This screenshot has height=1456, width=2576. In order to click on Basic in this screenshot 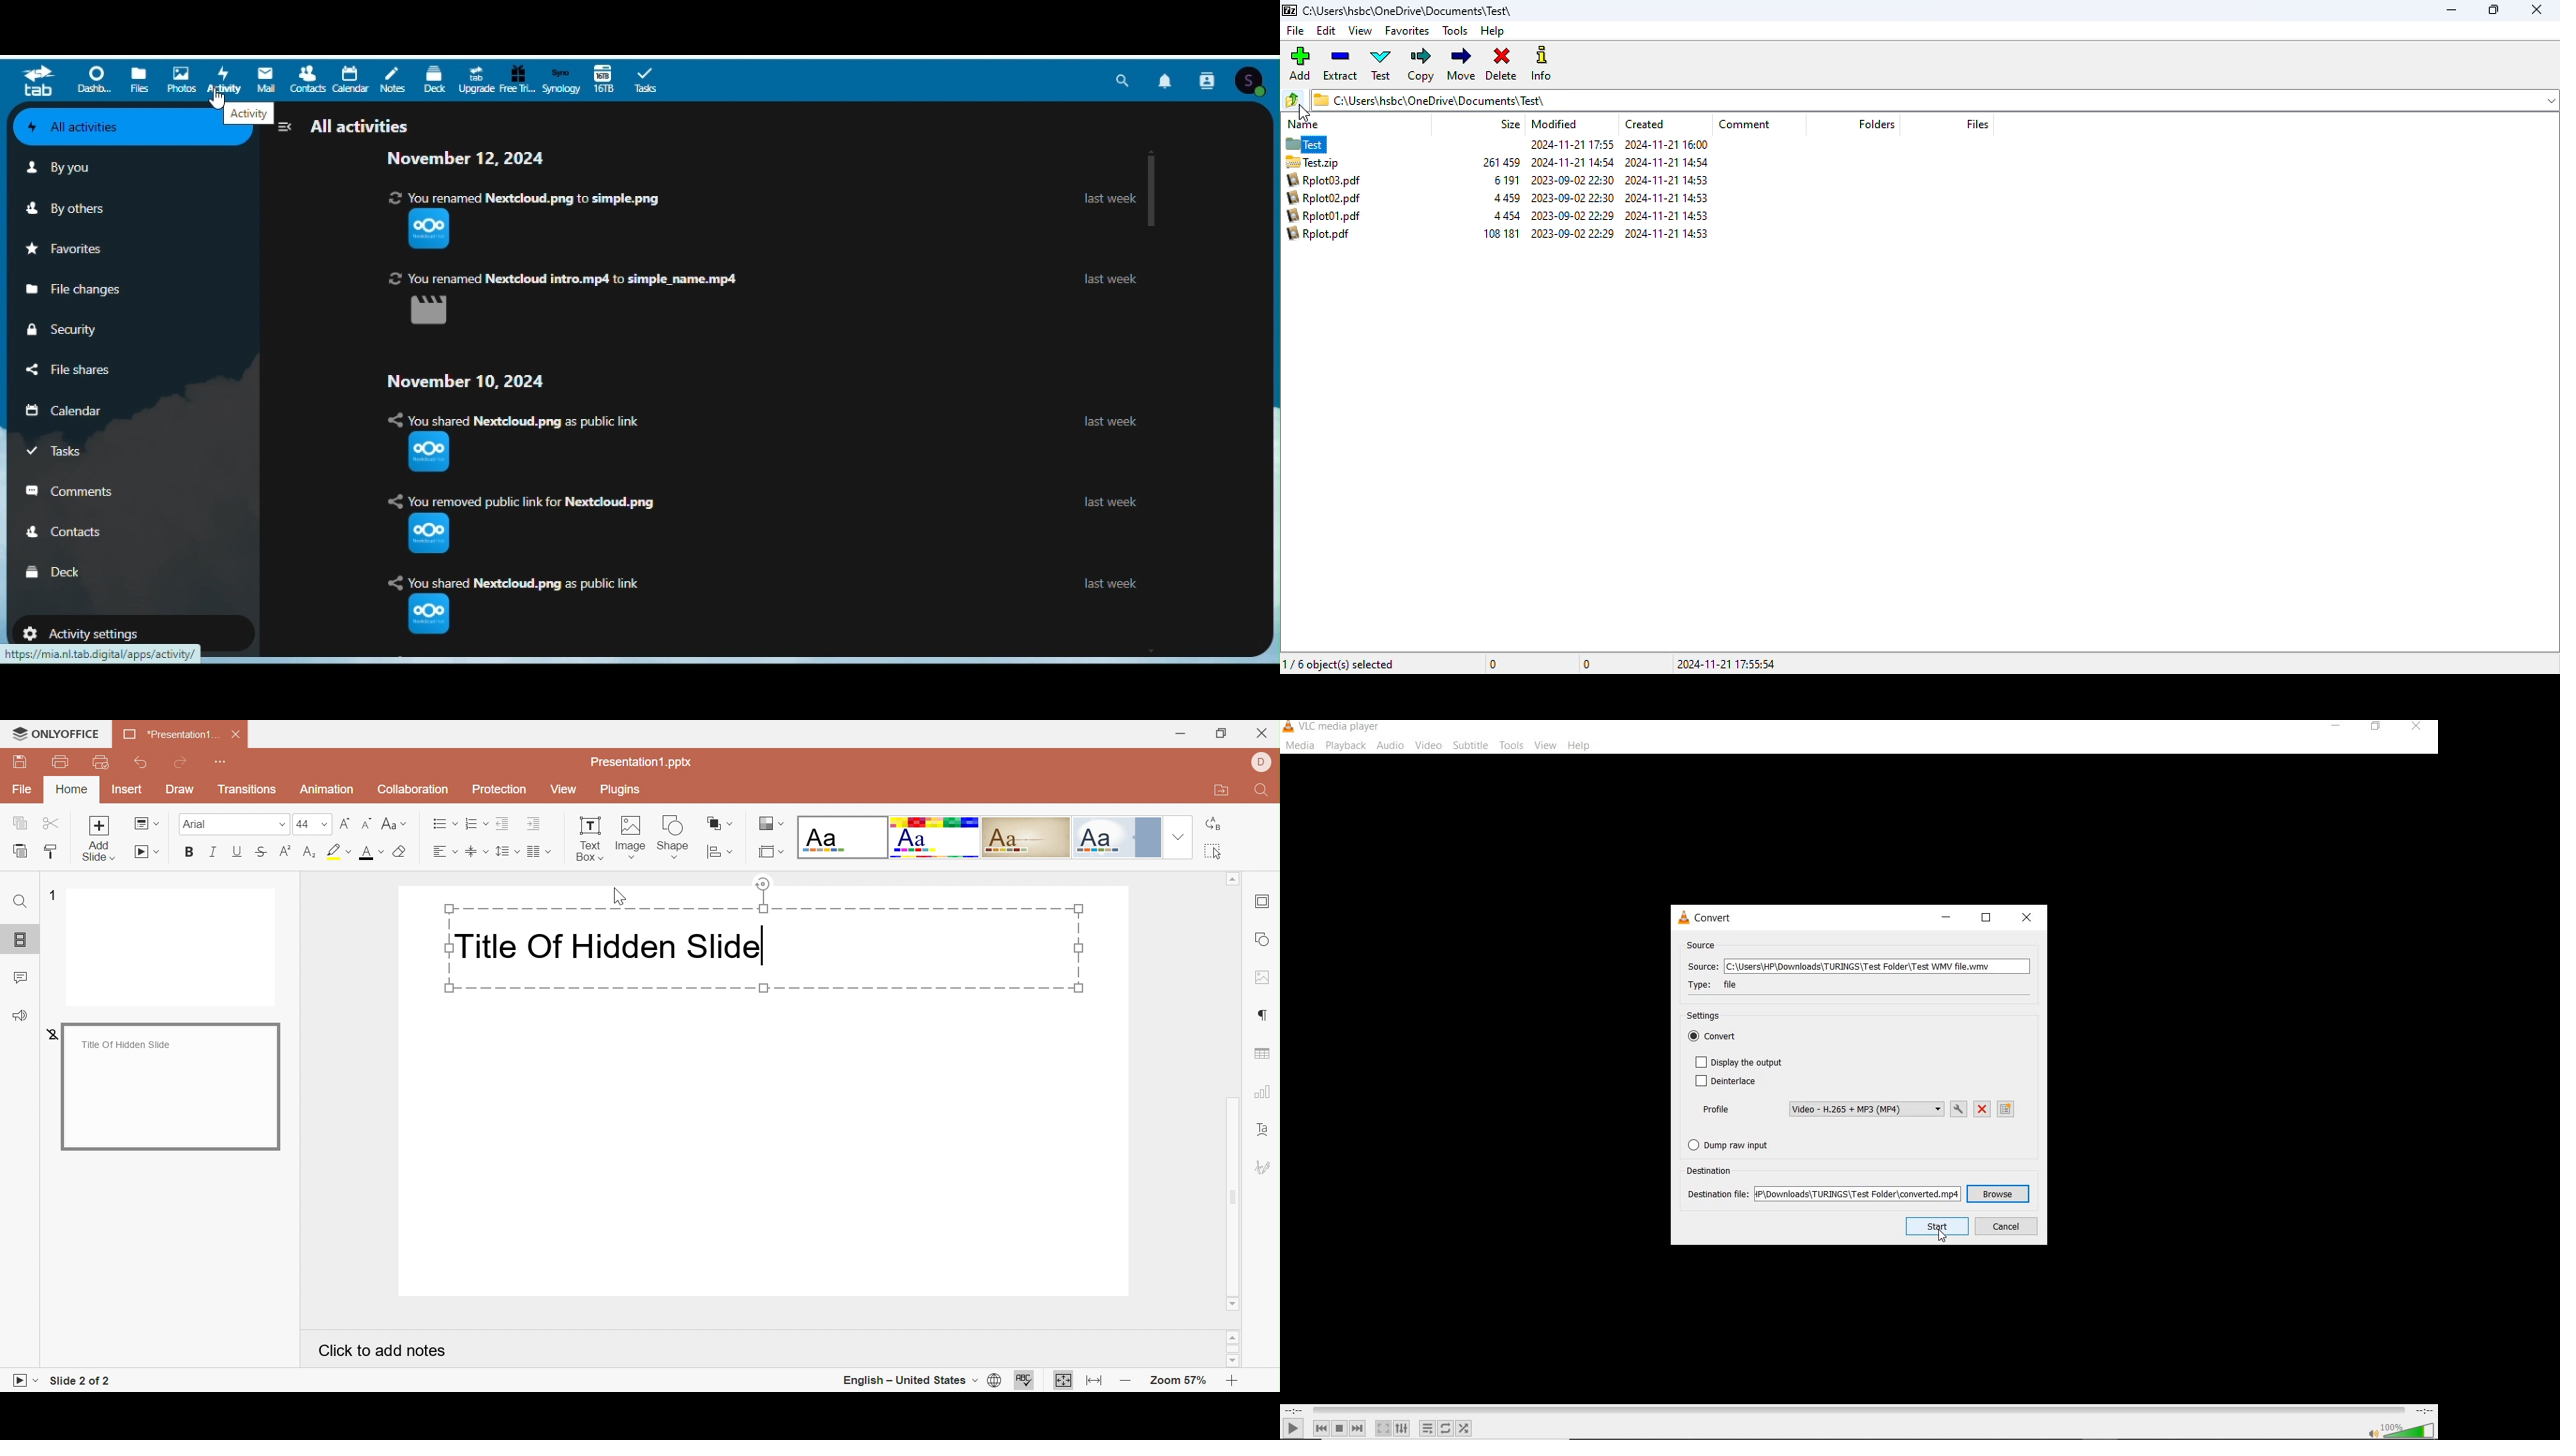, I will do `click(934, 838)`.